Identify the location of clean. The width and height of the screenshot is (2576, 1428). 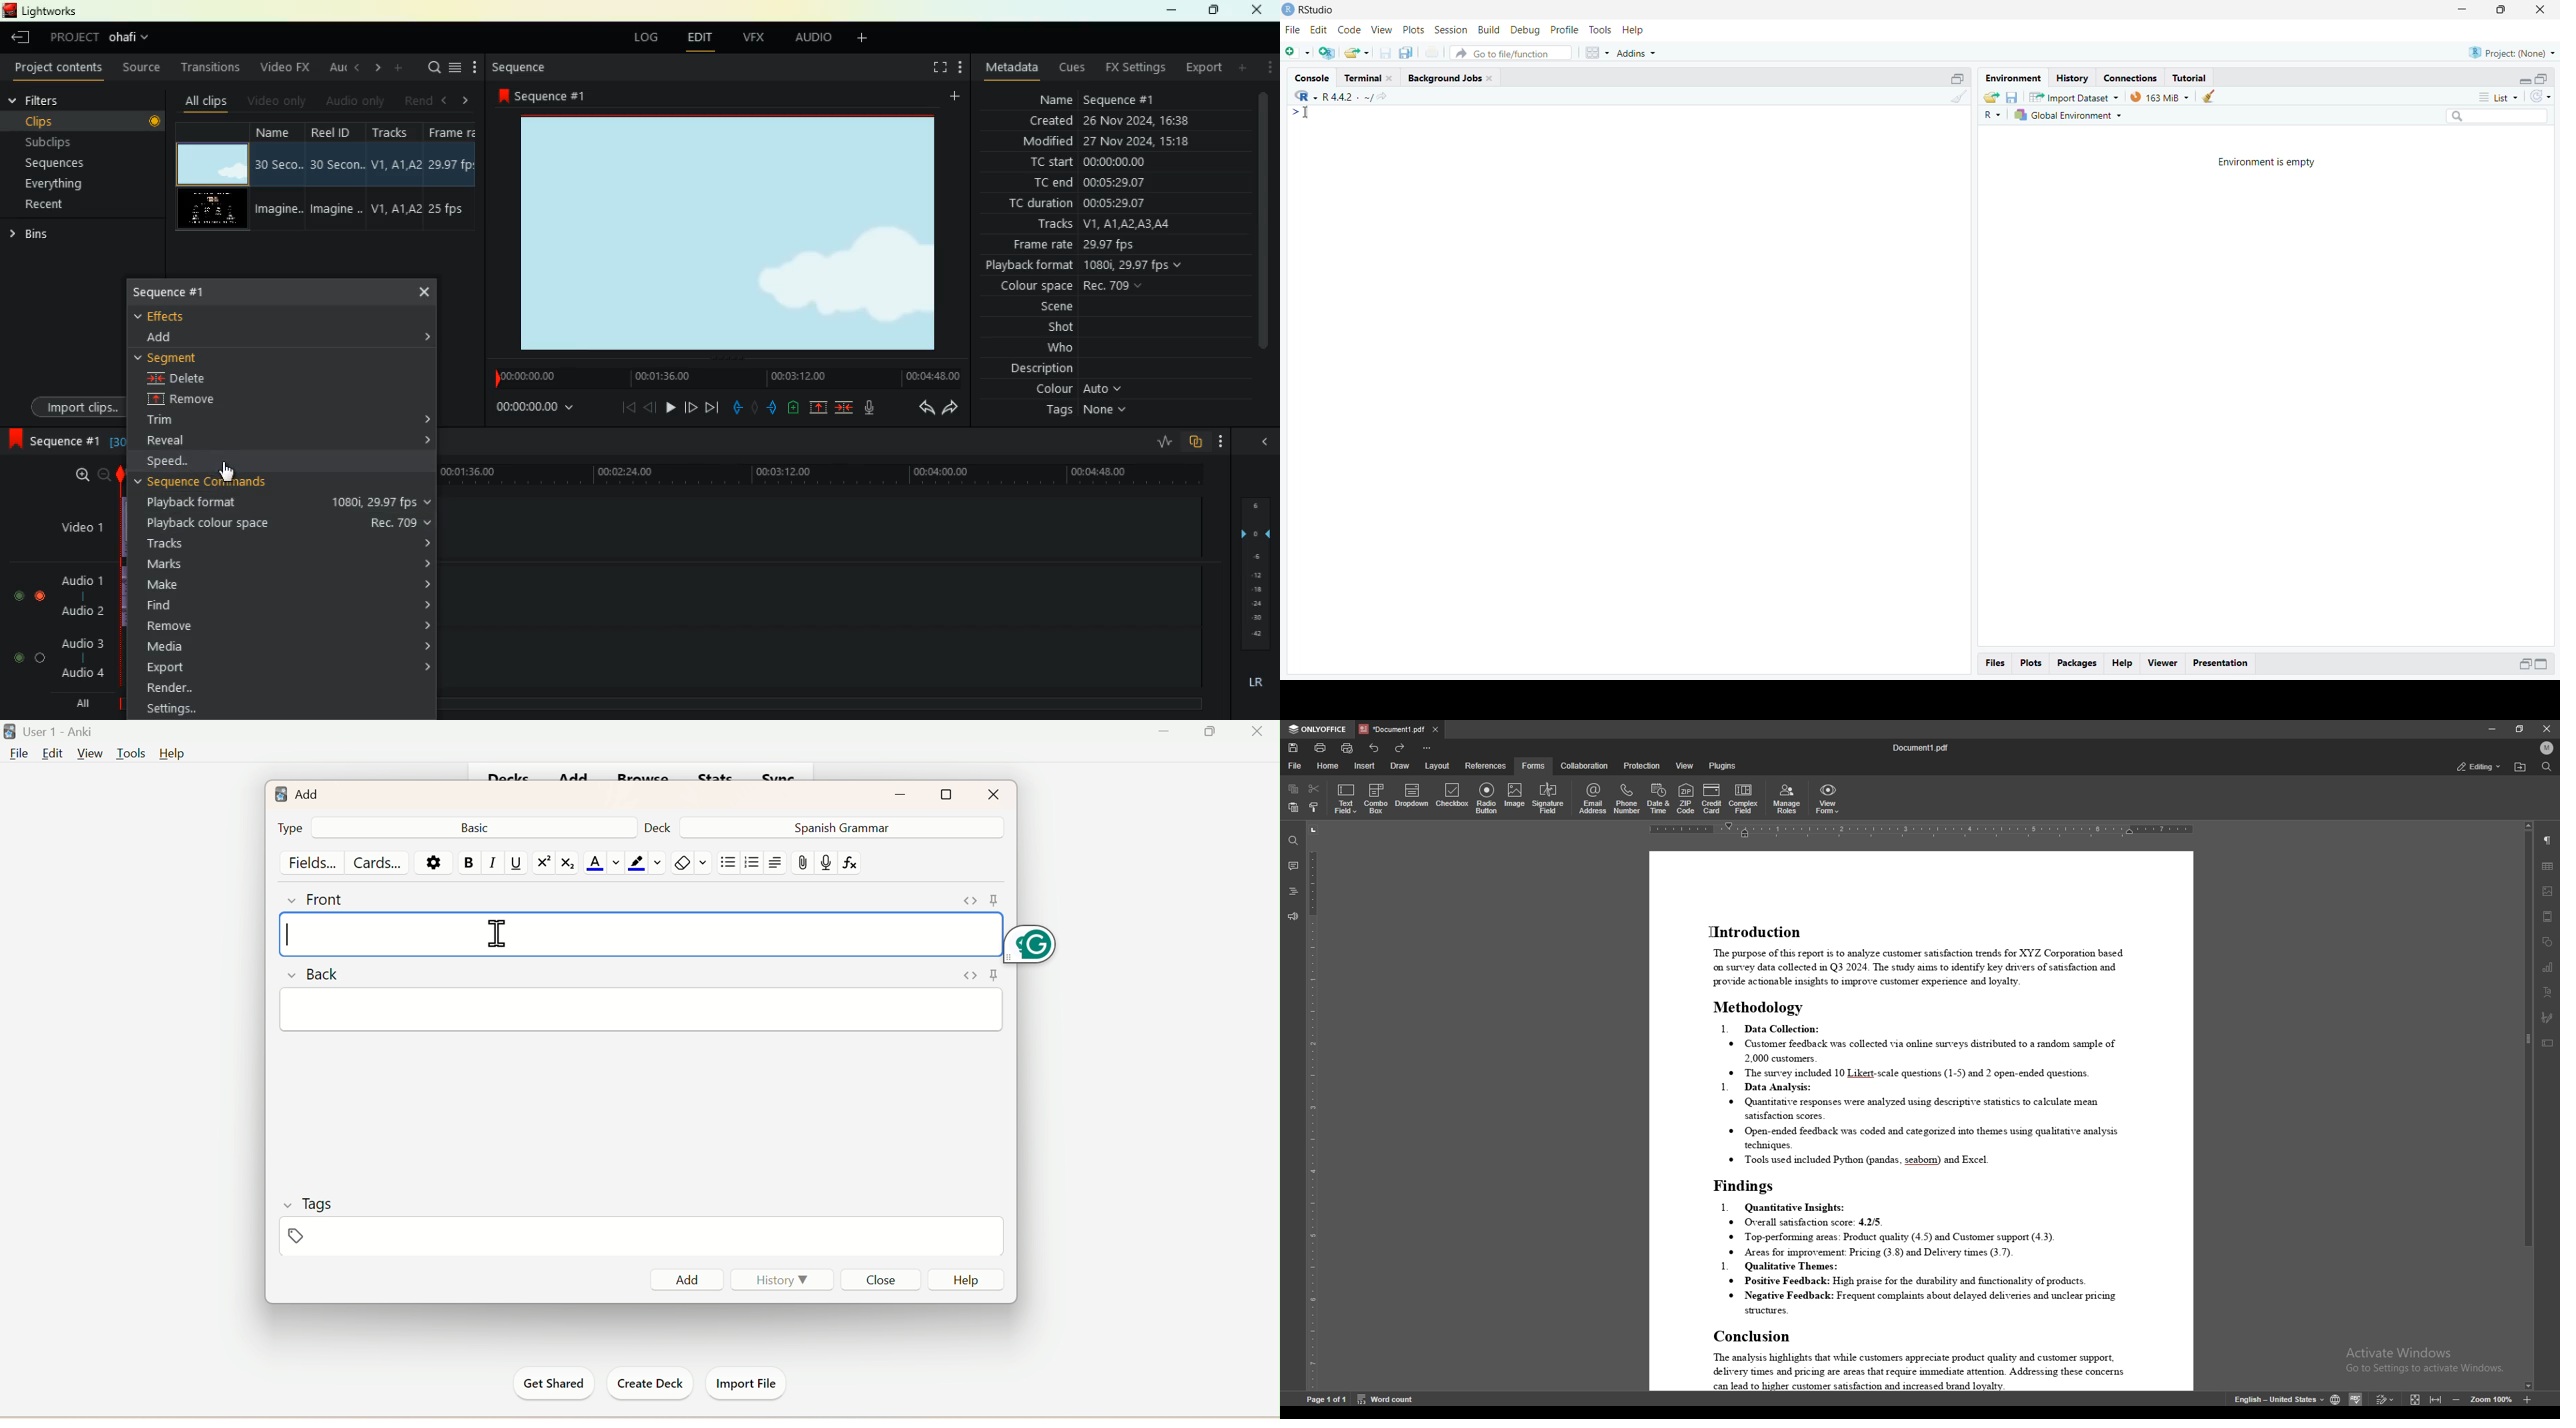
(1959, 96).